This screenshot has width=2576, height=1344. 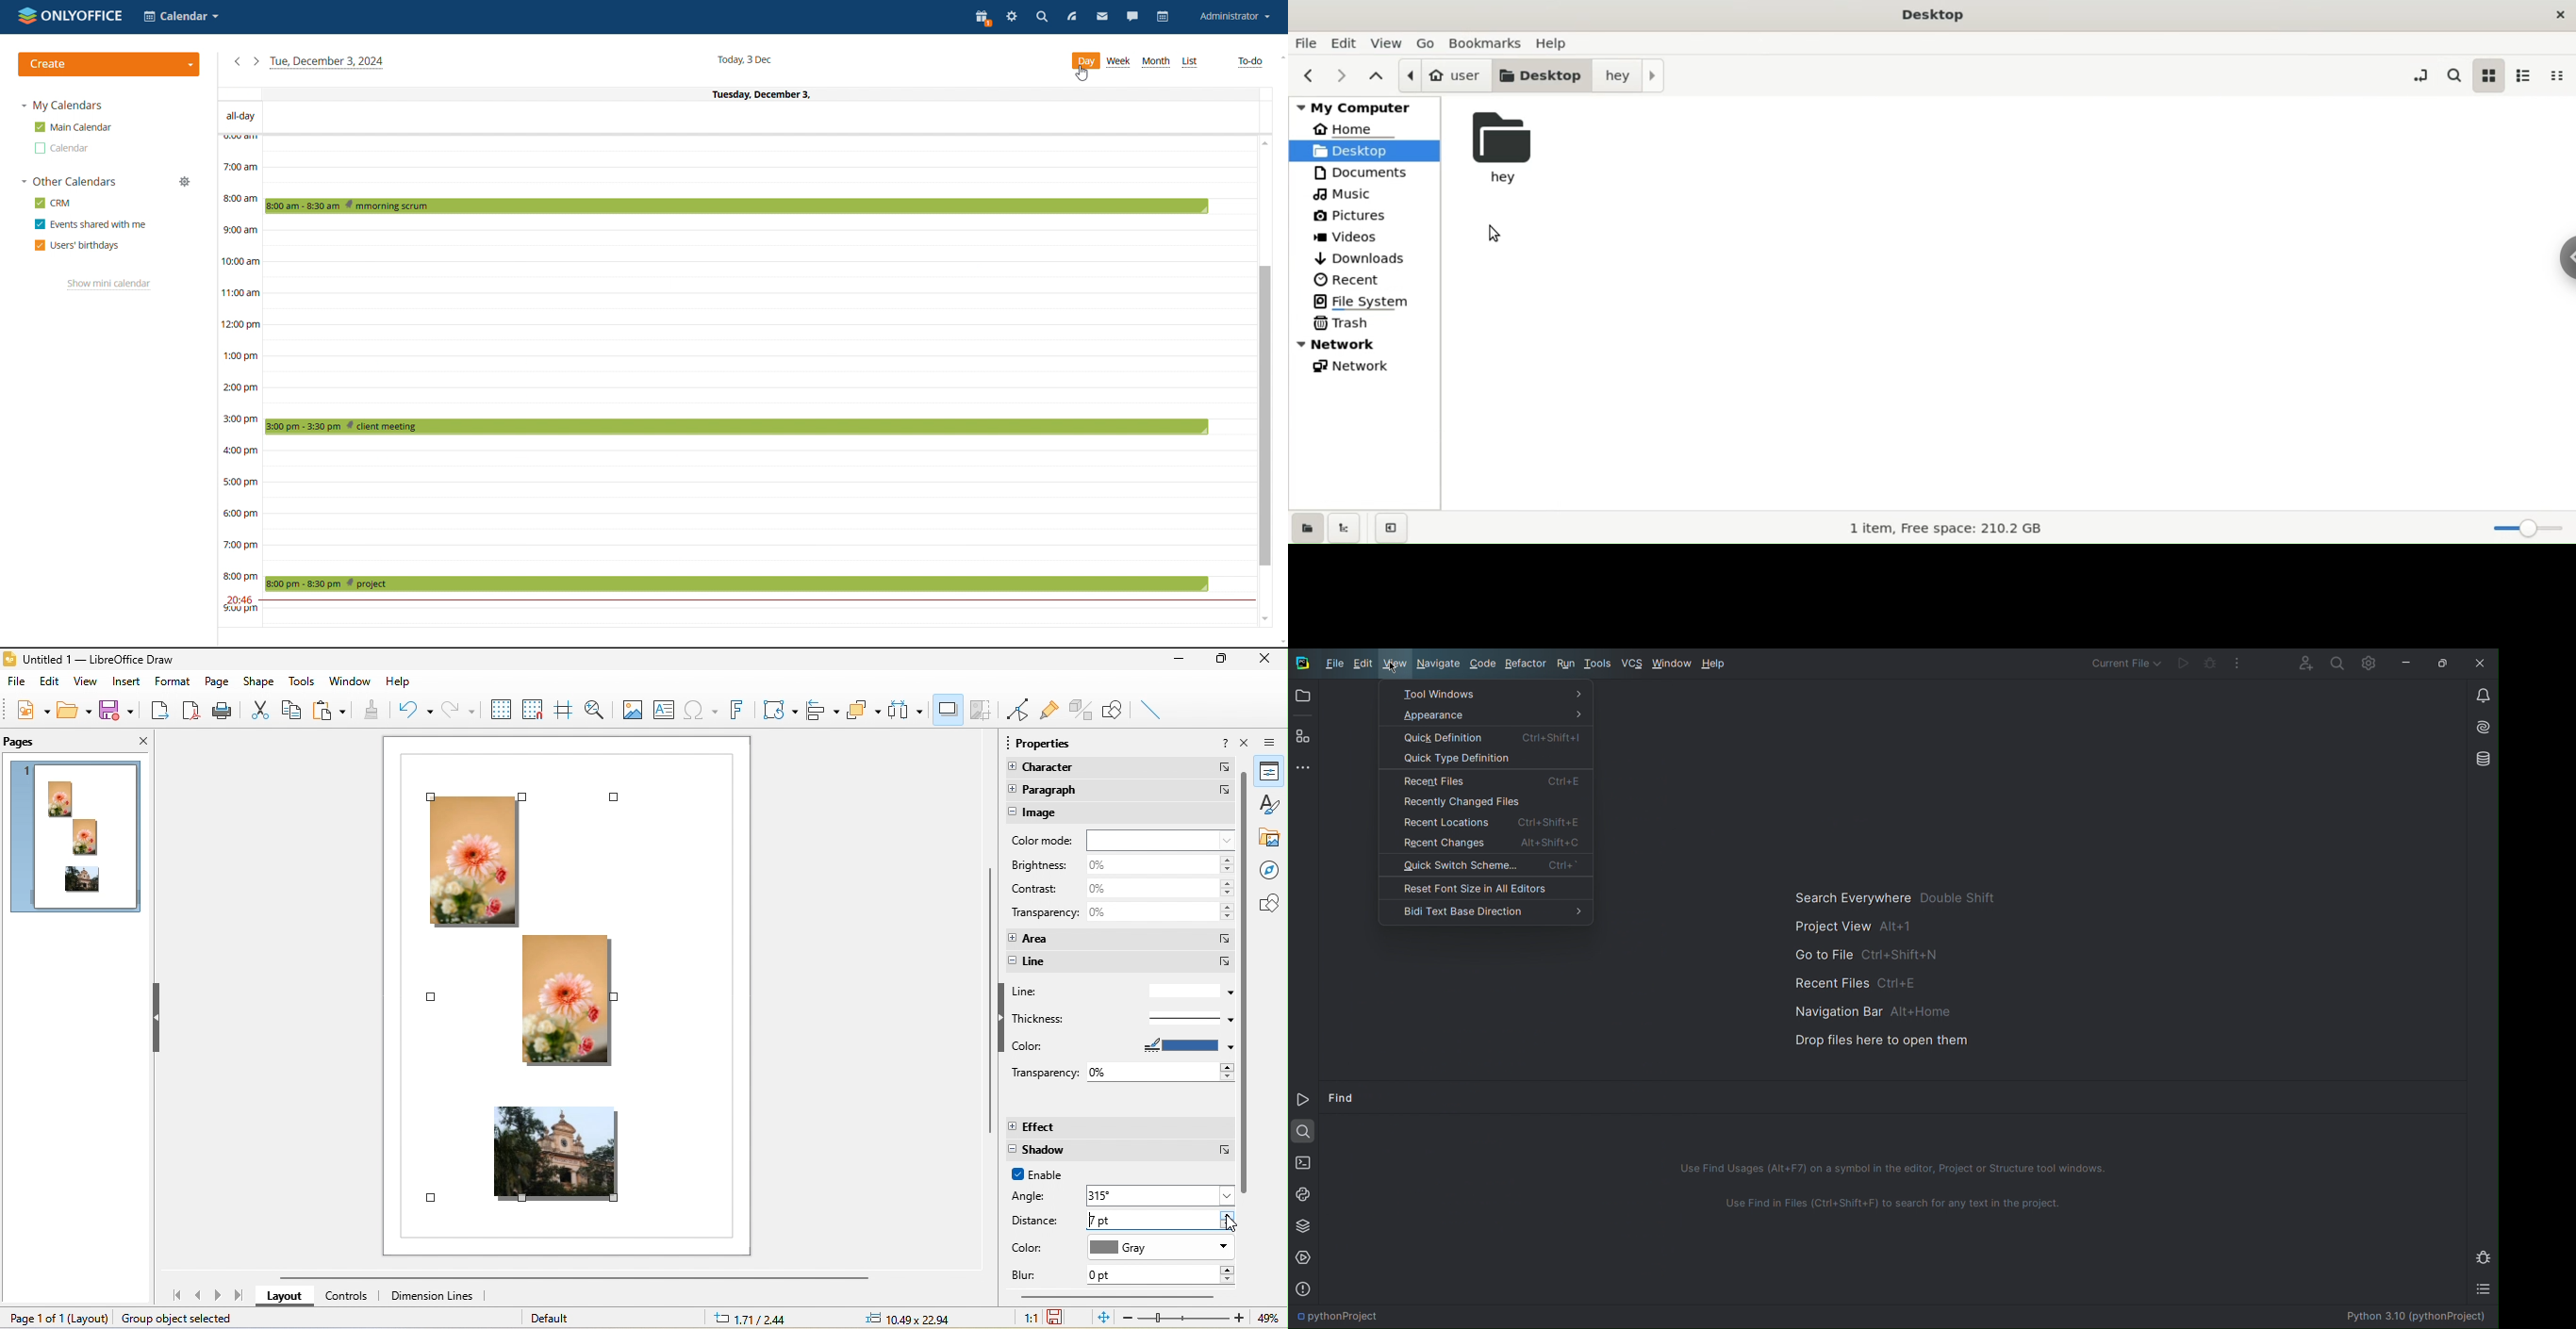 What do you see at coordinates (25, 742) in the screenshot?
I see `pages` at bounding box center [25, 742].